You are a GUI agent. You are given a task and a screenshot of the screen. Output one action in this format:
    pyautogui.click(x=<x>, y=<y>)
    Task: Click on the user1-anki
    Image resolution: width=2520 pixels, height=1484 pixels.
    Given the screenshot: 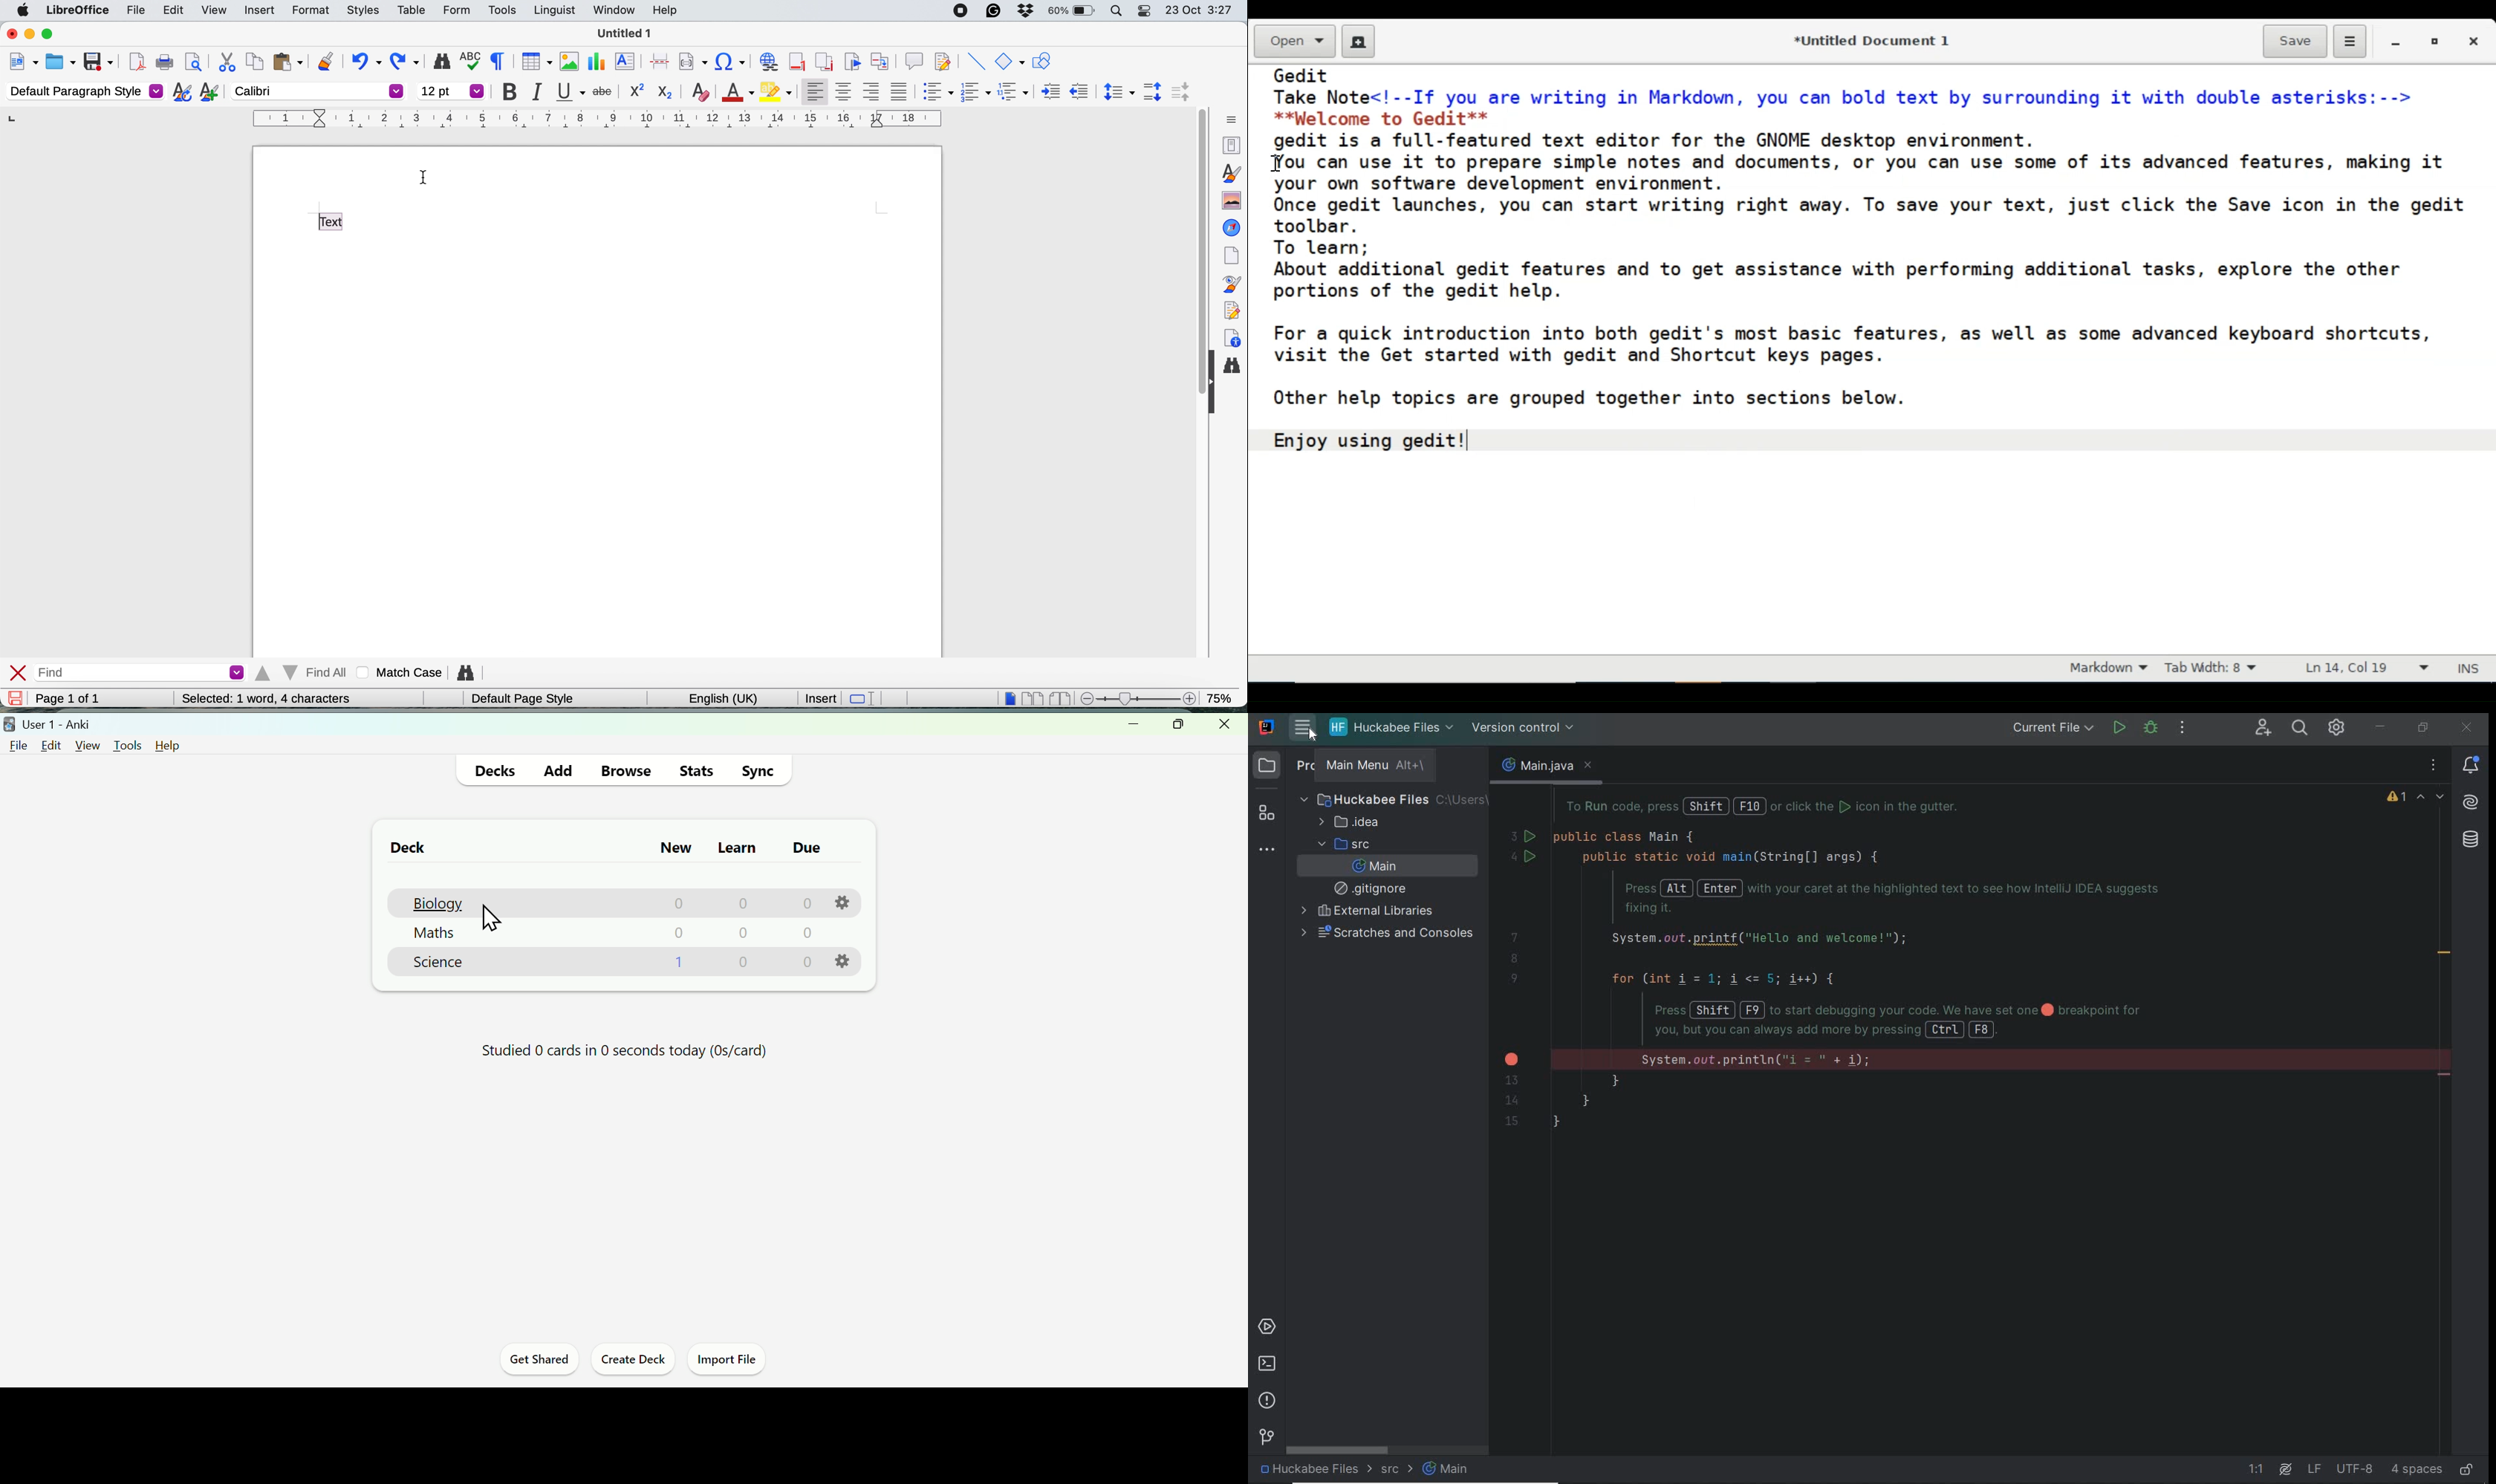 What is the action you would take?
    pyautogui.click(x=48, y=723)
    